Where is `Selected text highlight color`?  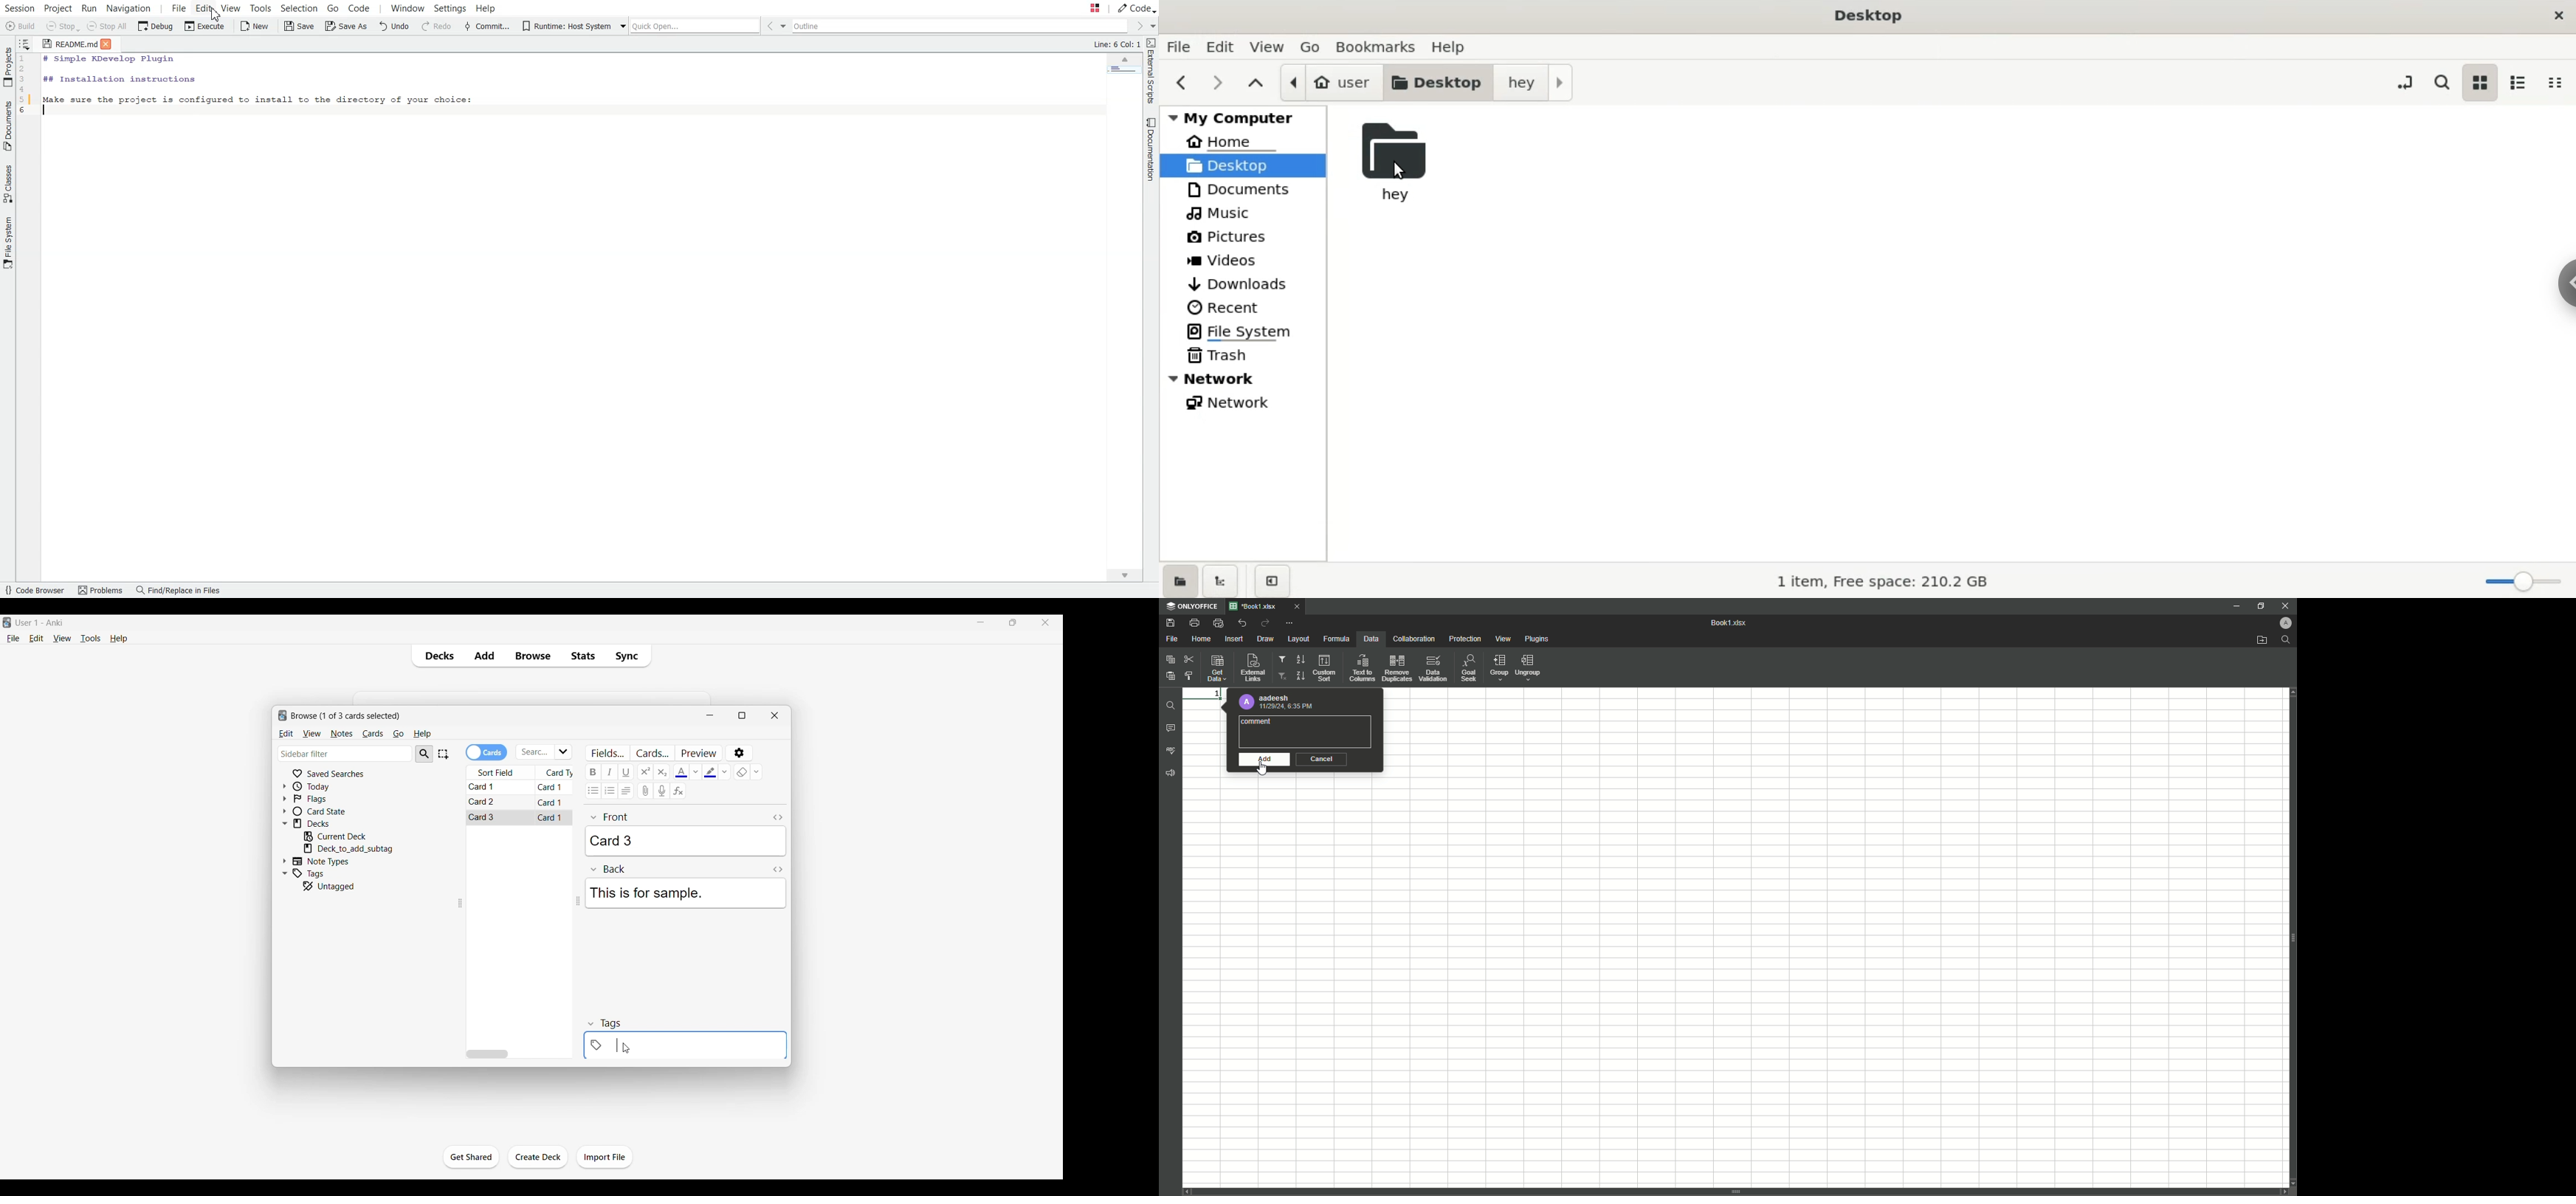
Selected text highlight color is located at coordinates (710, 772).